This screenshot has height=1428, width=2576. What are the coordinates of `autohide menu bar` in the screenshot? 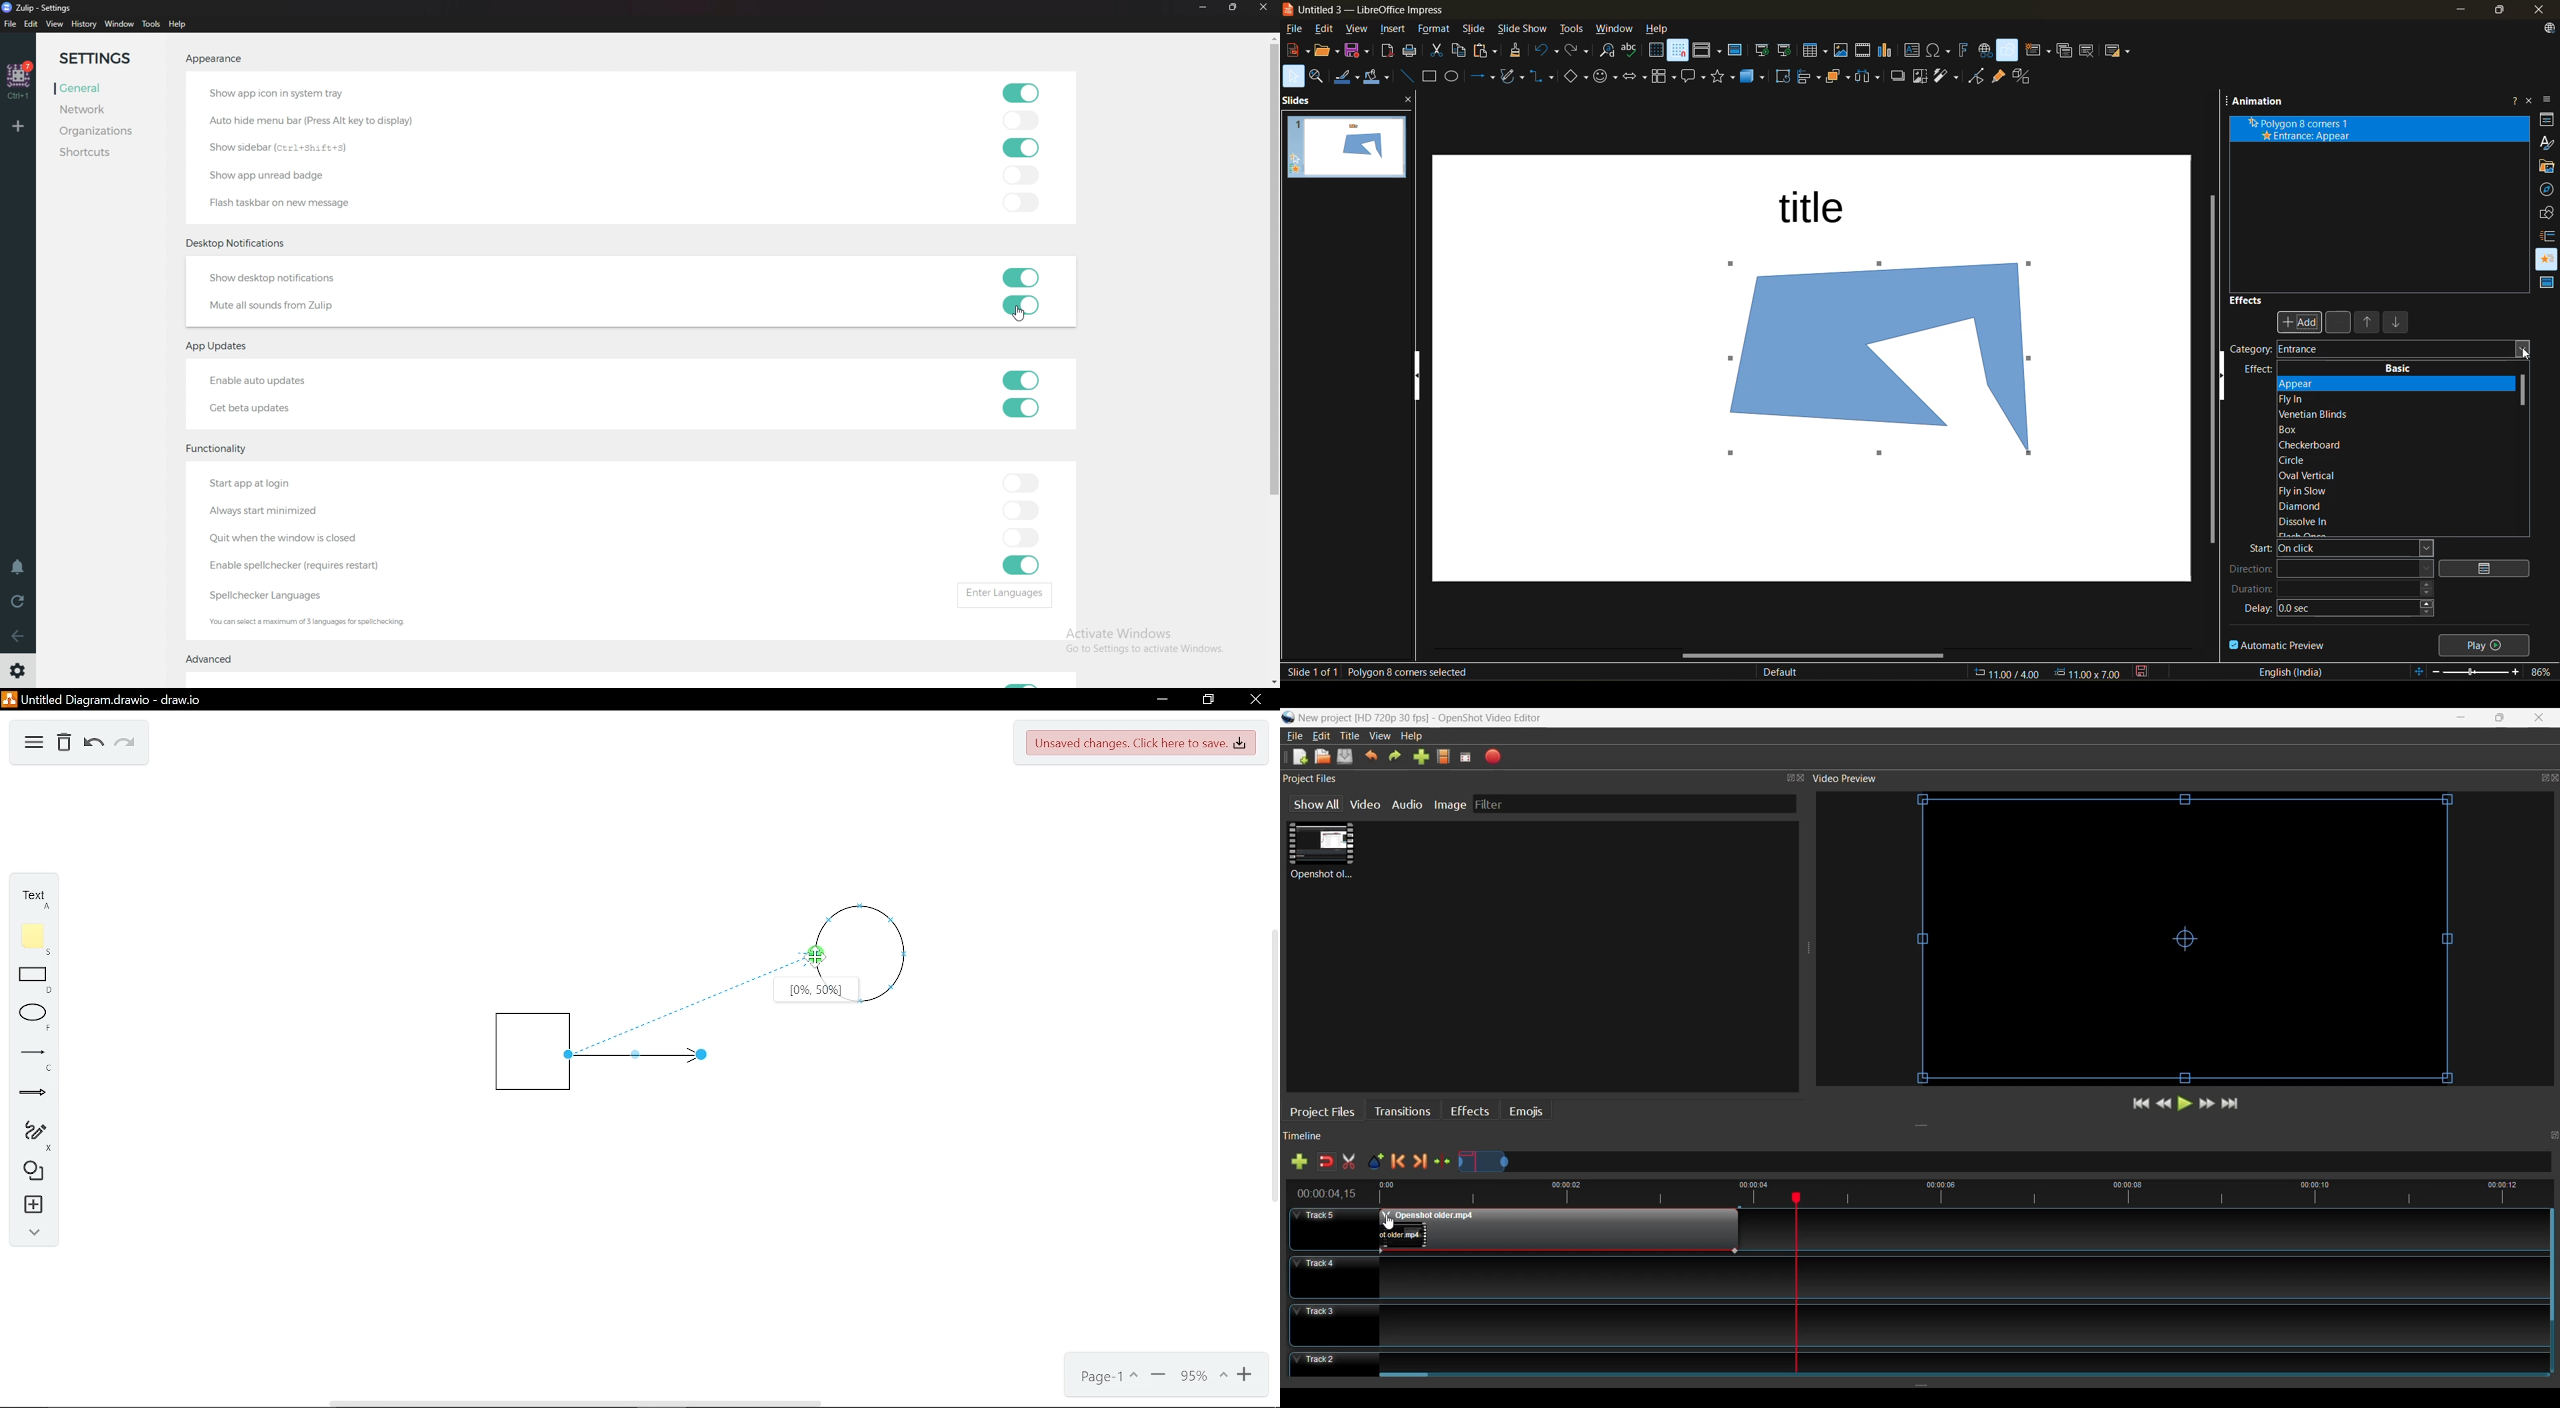 It's located at (318, 119).